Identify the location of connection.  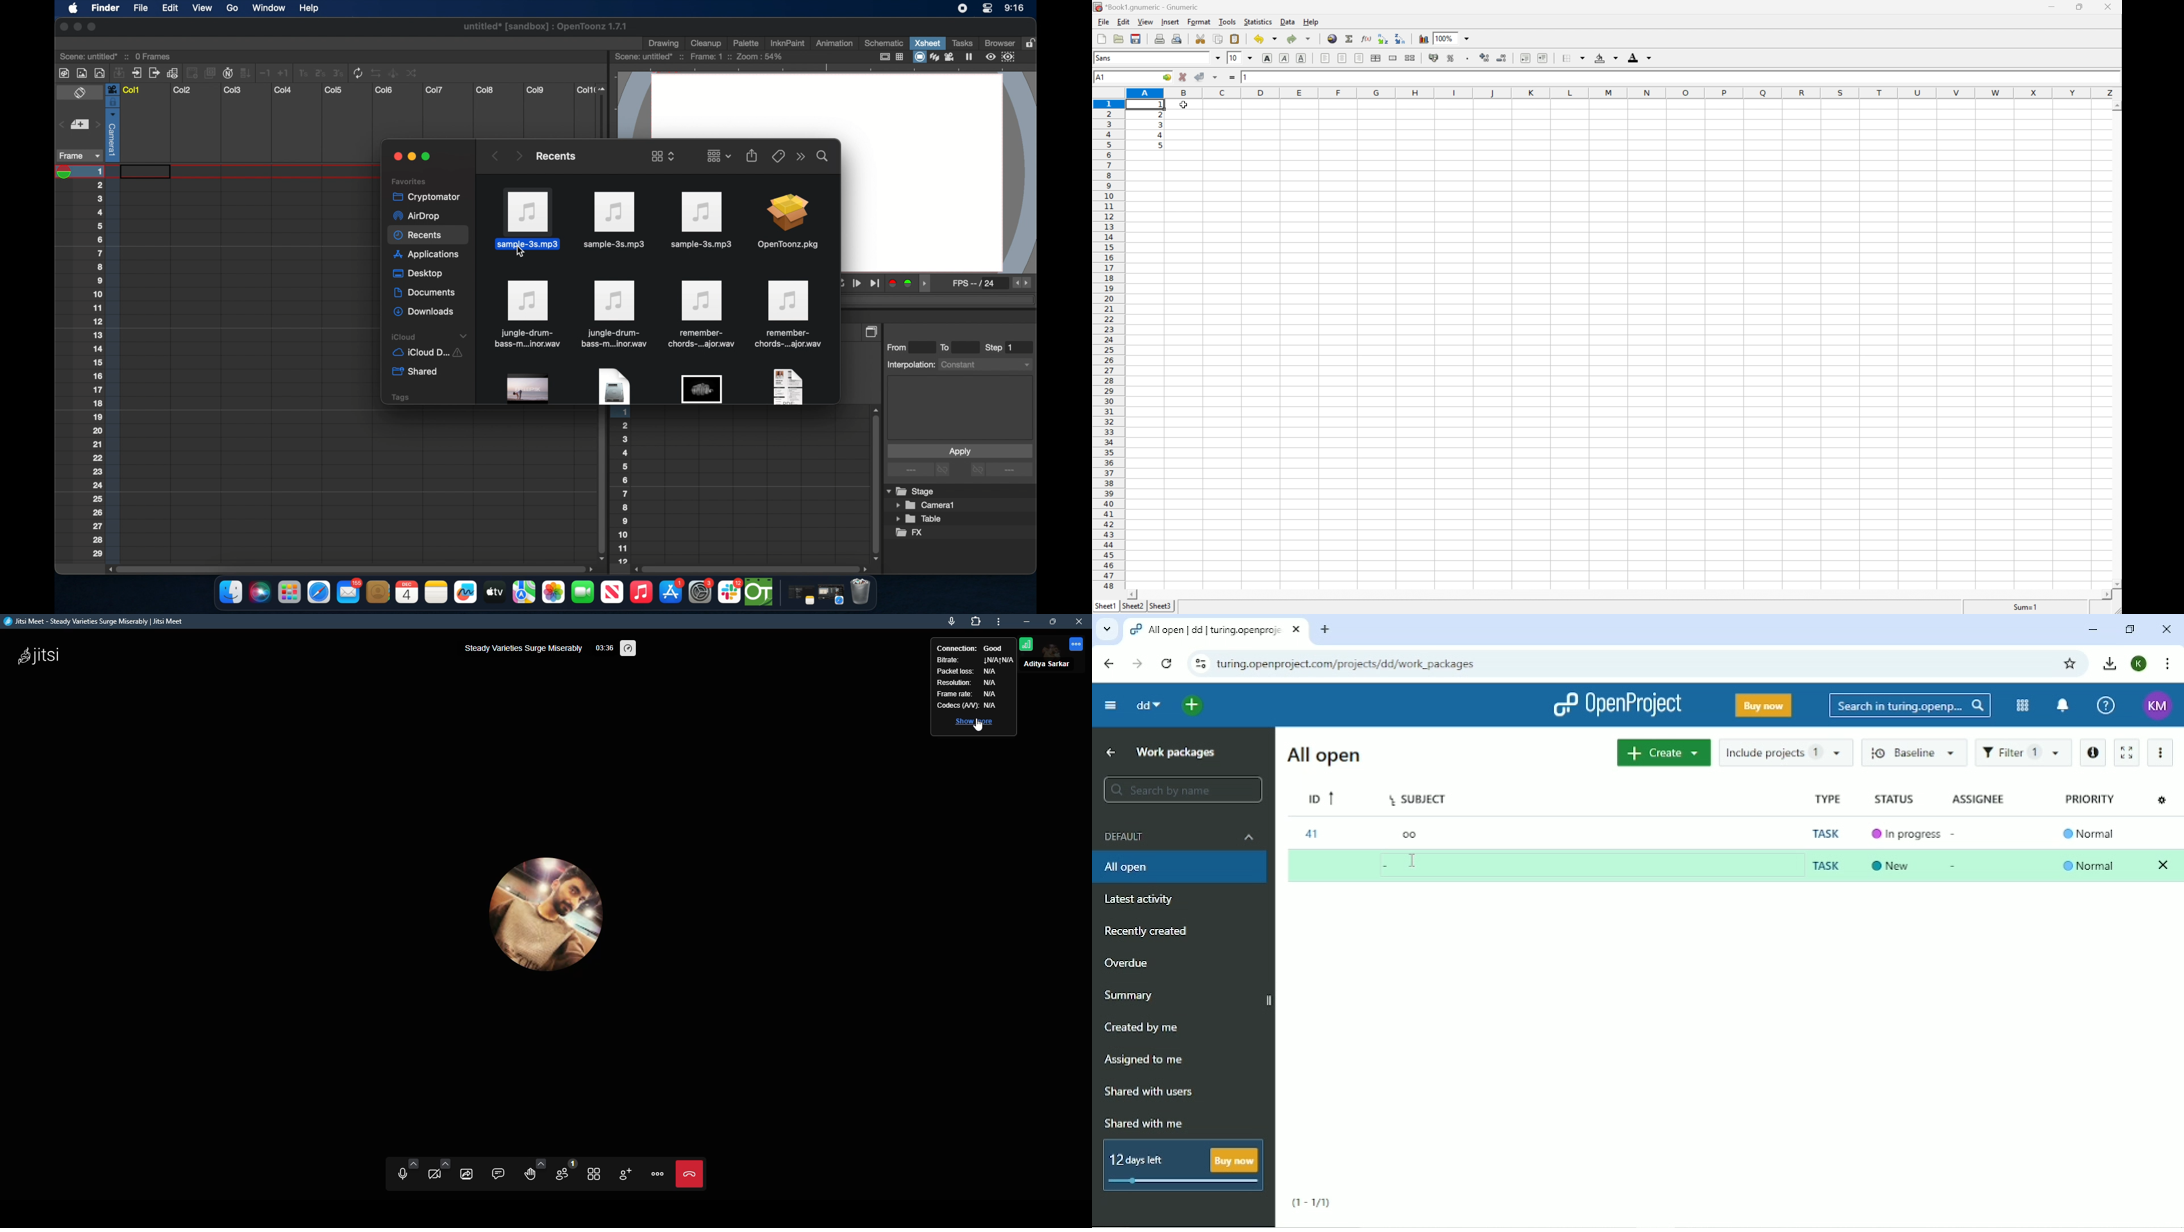
(1027, 645).